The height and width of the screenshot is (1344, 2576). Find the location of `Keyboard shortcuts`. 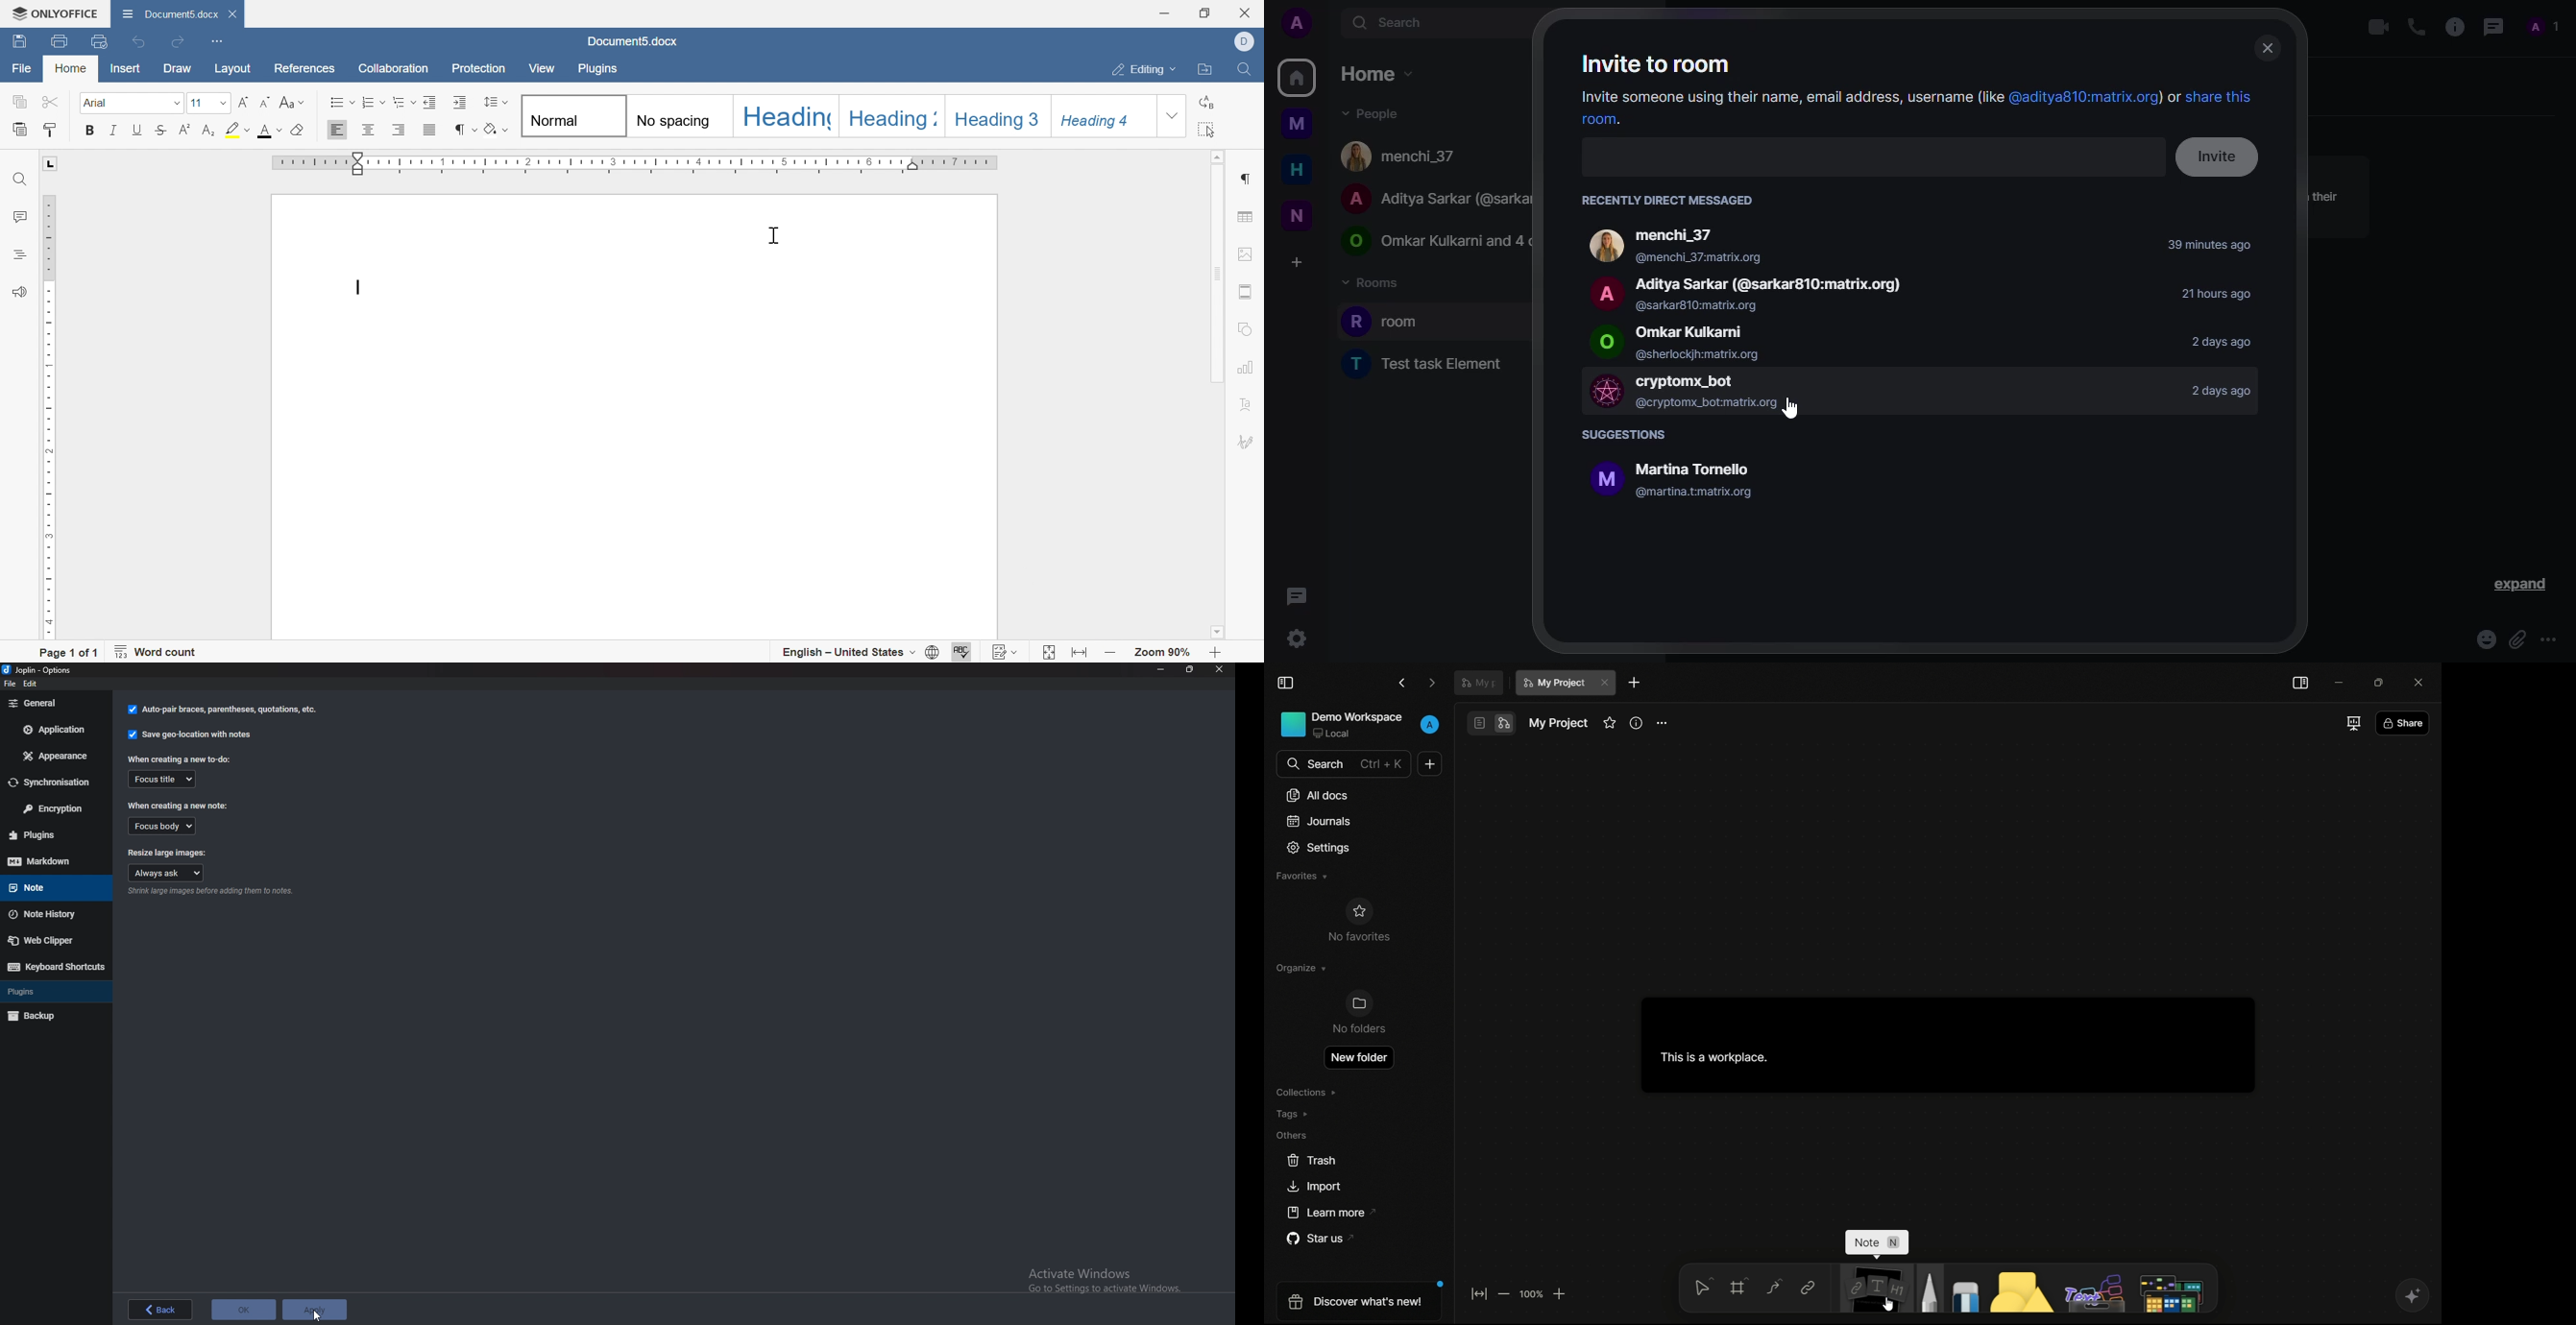

Keyboard shortcuts is located at coordinates (54, 968).